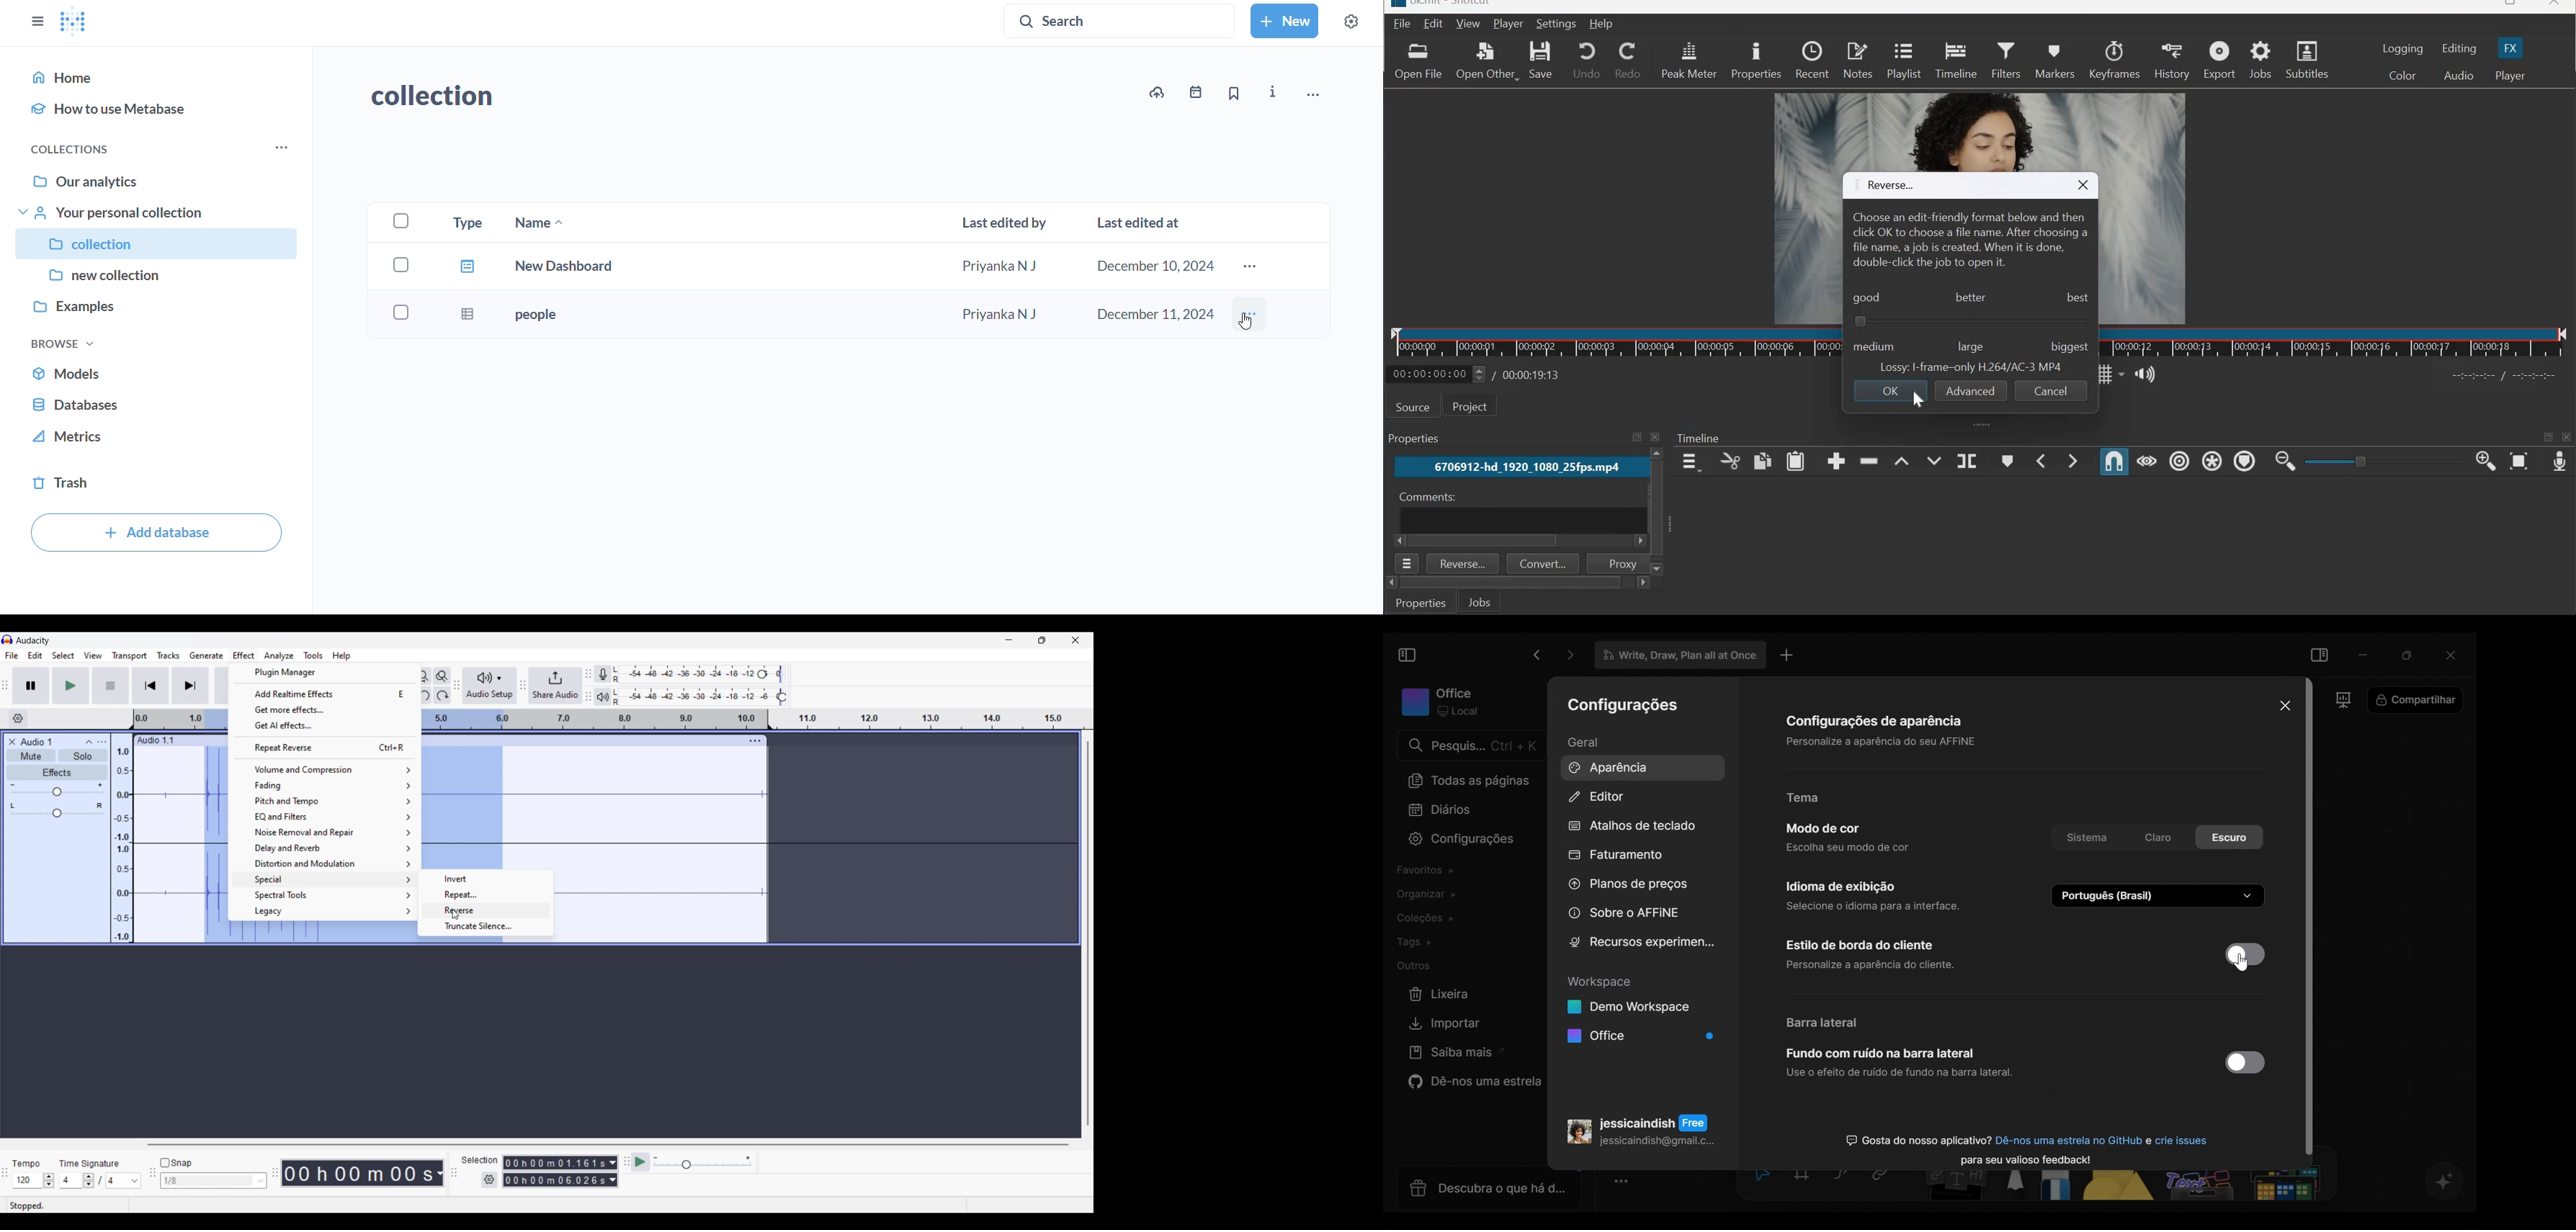 This screenshot has height=1232, width=2576. Describe the element at coordinates (313, 655) in the screenshot. I see `Tools menu` at that location.